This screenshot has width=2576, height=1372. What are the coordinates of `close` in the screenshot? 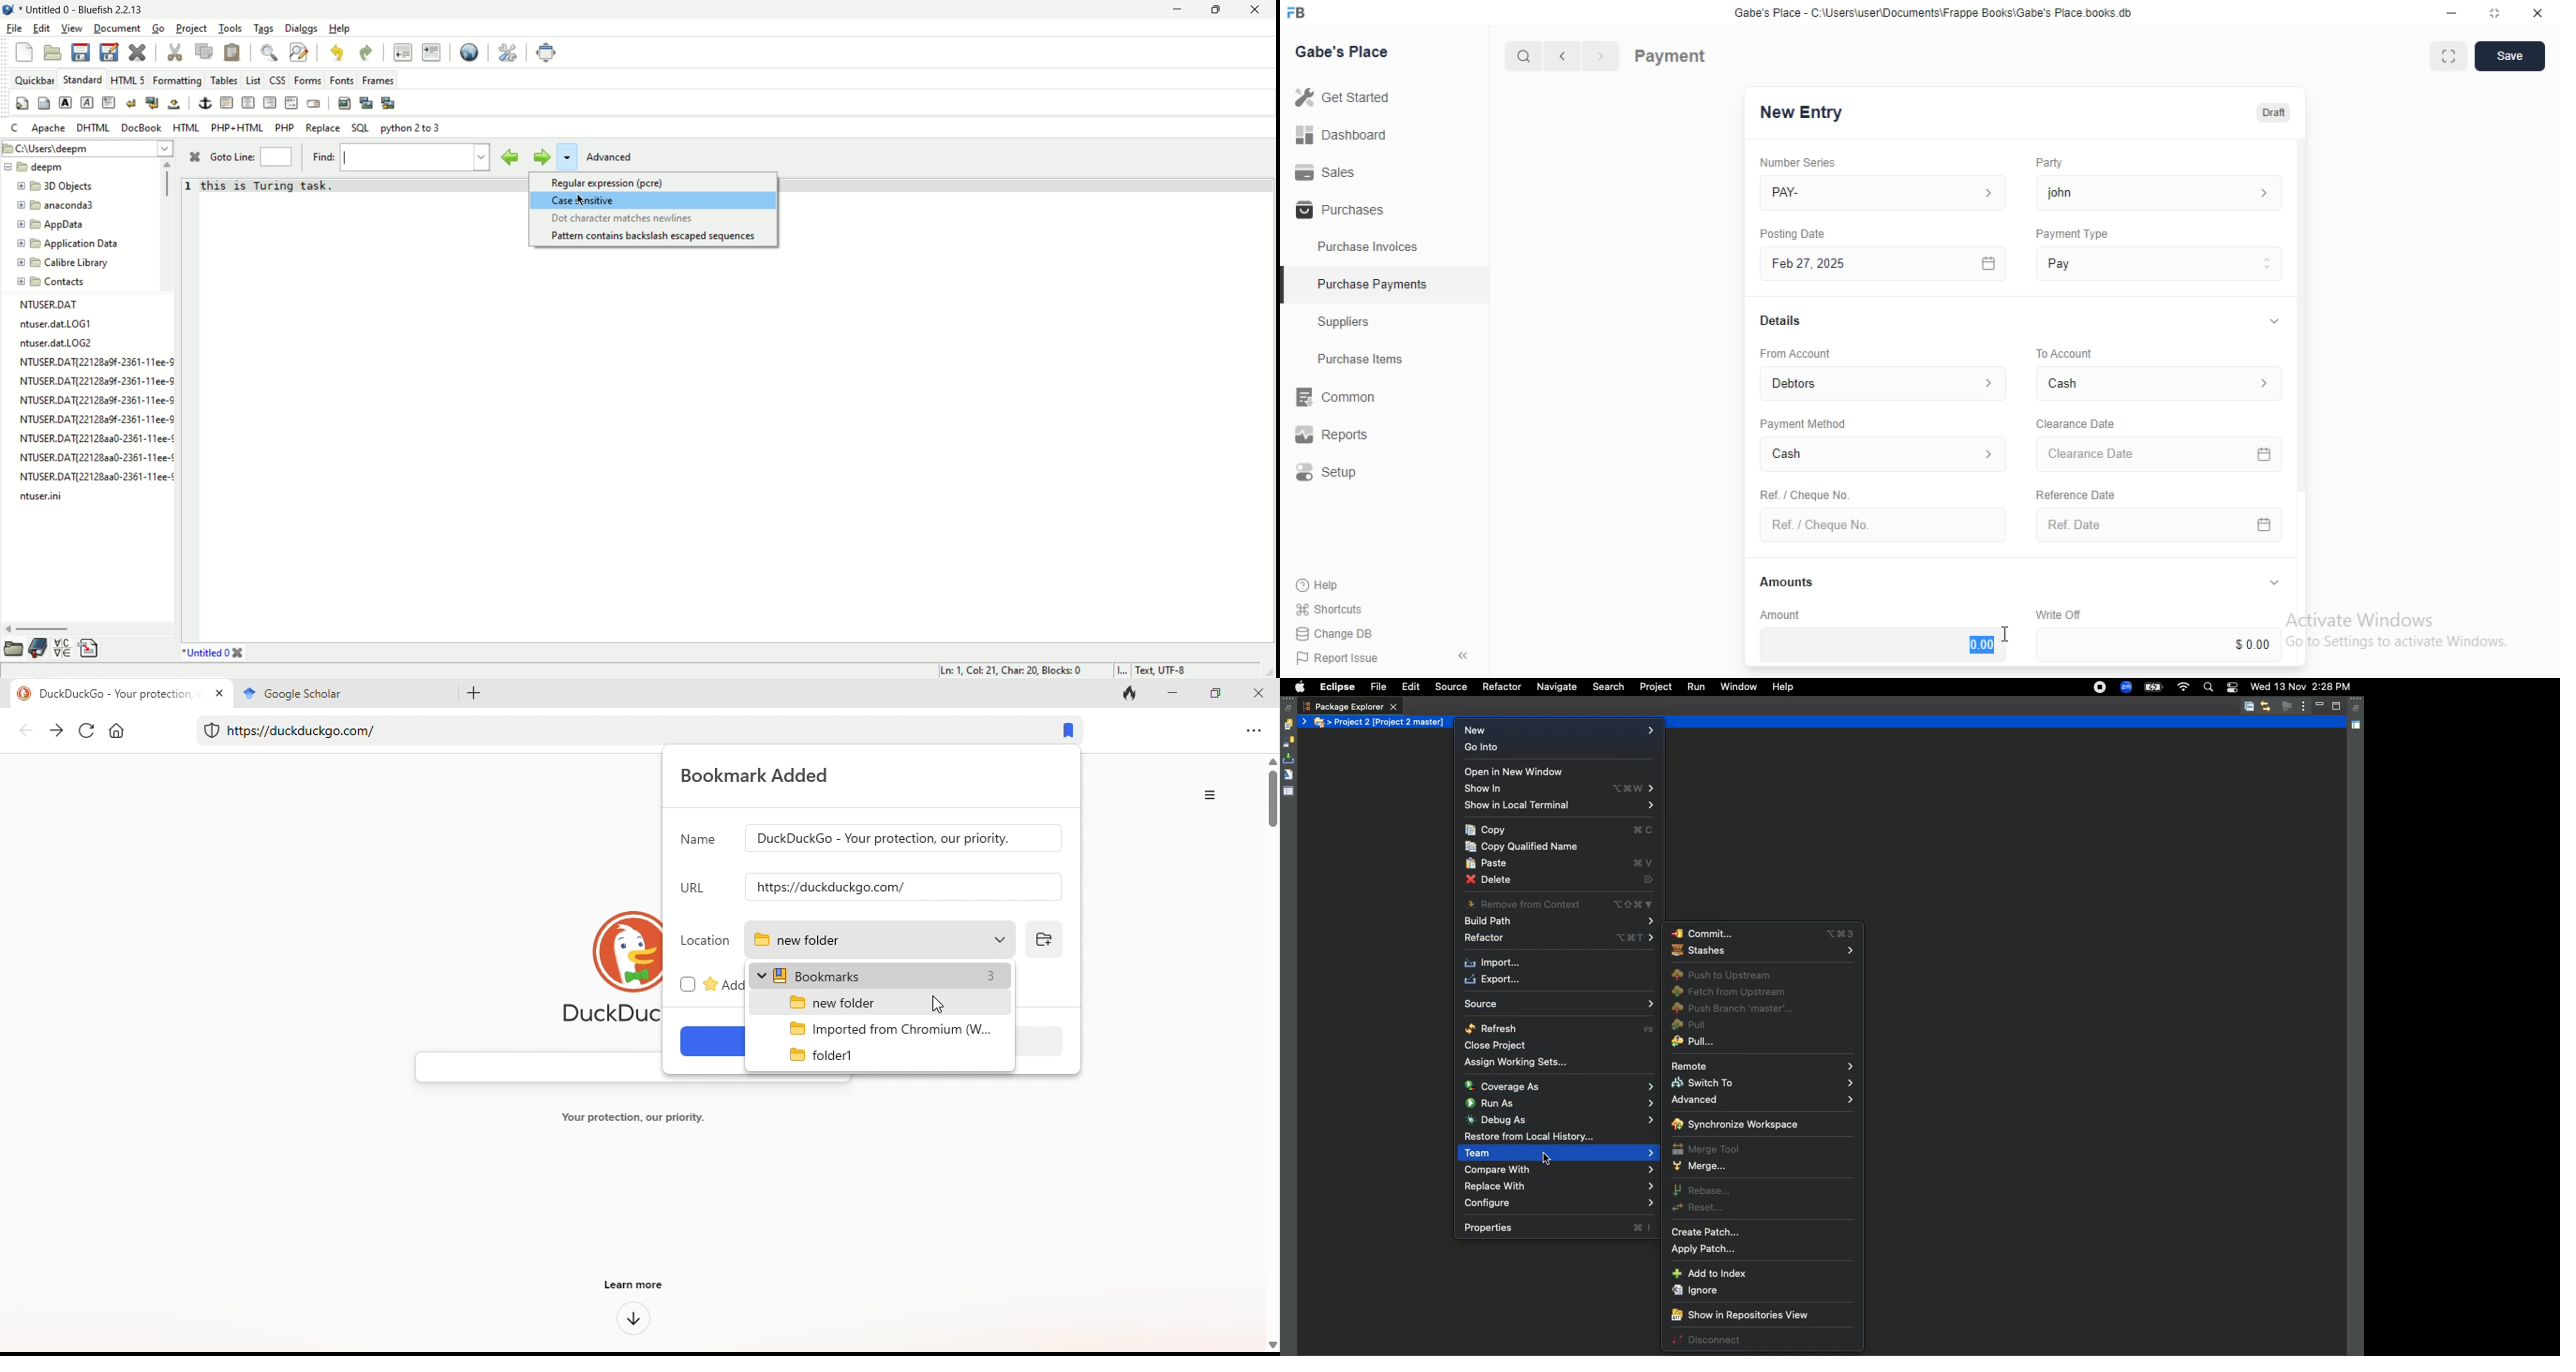 It's located at (2538, 13).